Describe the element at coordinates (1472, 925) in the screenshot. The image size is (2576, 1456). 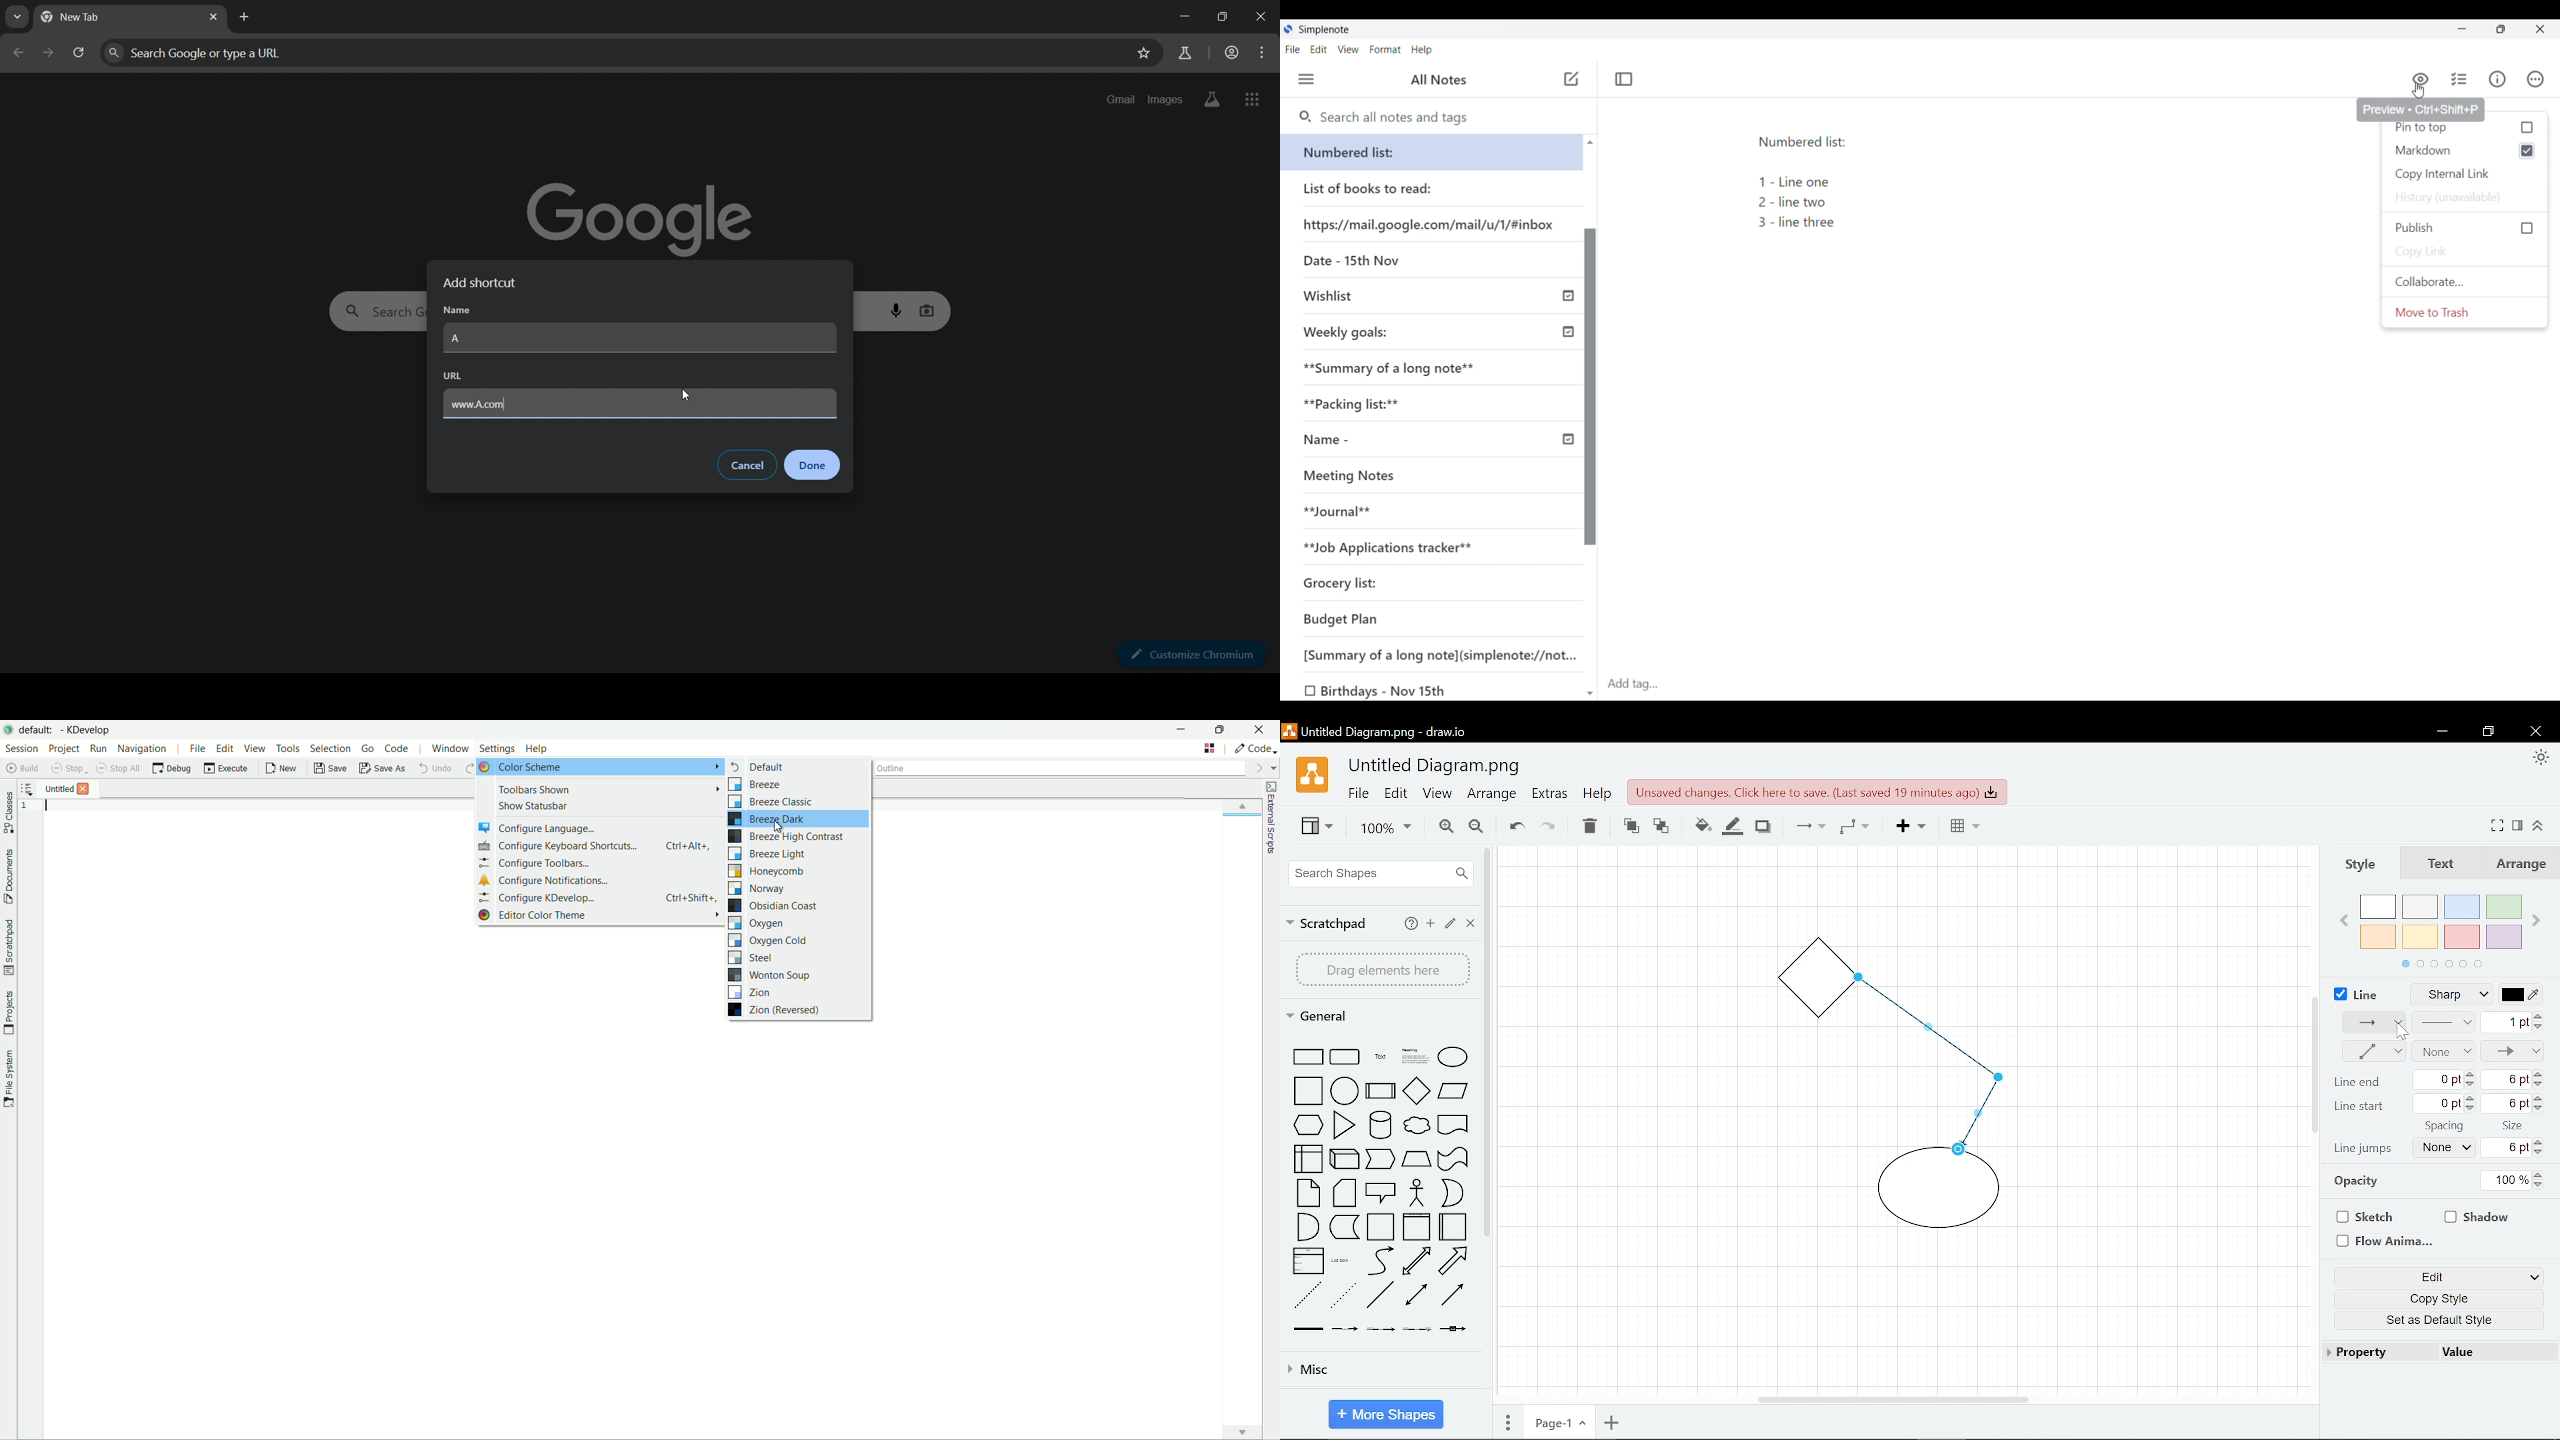
I see `Close` at that location.